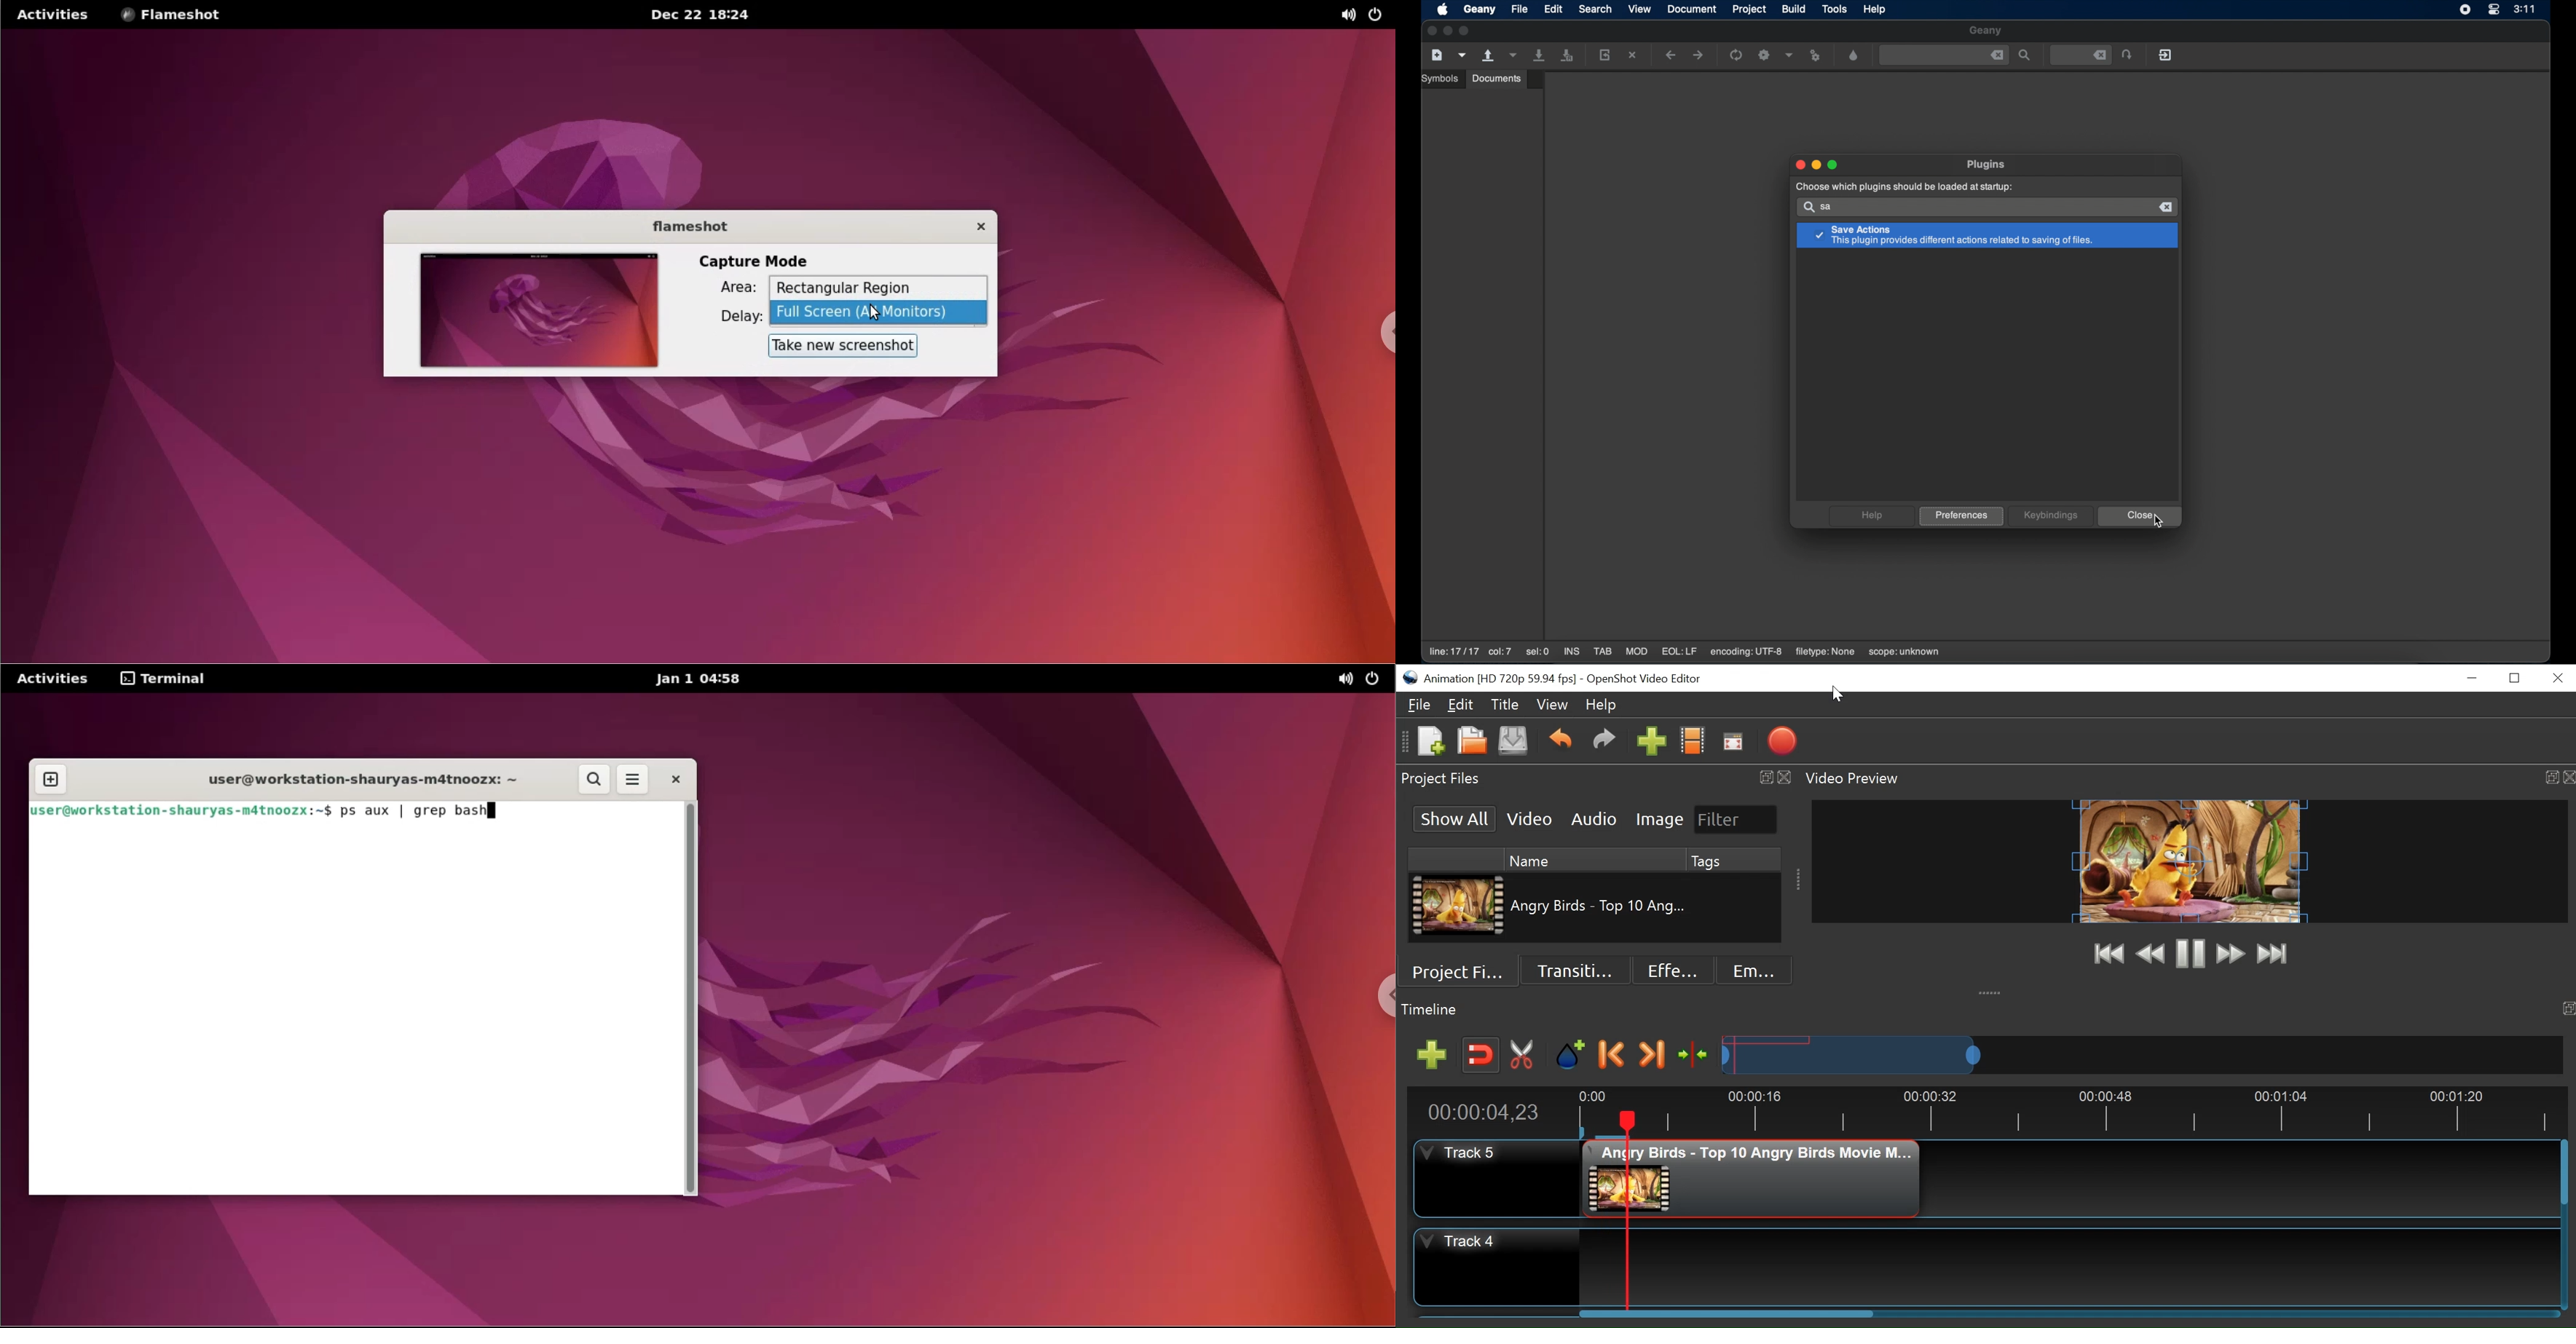 The image size is (2576, 1344). What do you see at coordinates (1540, 55) in the screenshot?
I see `save all current file` at bounding box center [1540, 55].